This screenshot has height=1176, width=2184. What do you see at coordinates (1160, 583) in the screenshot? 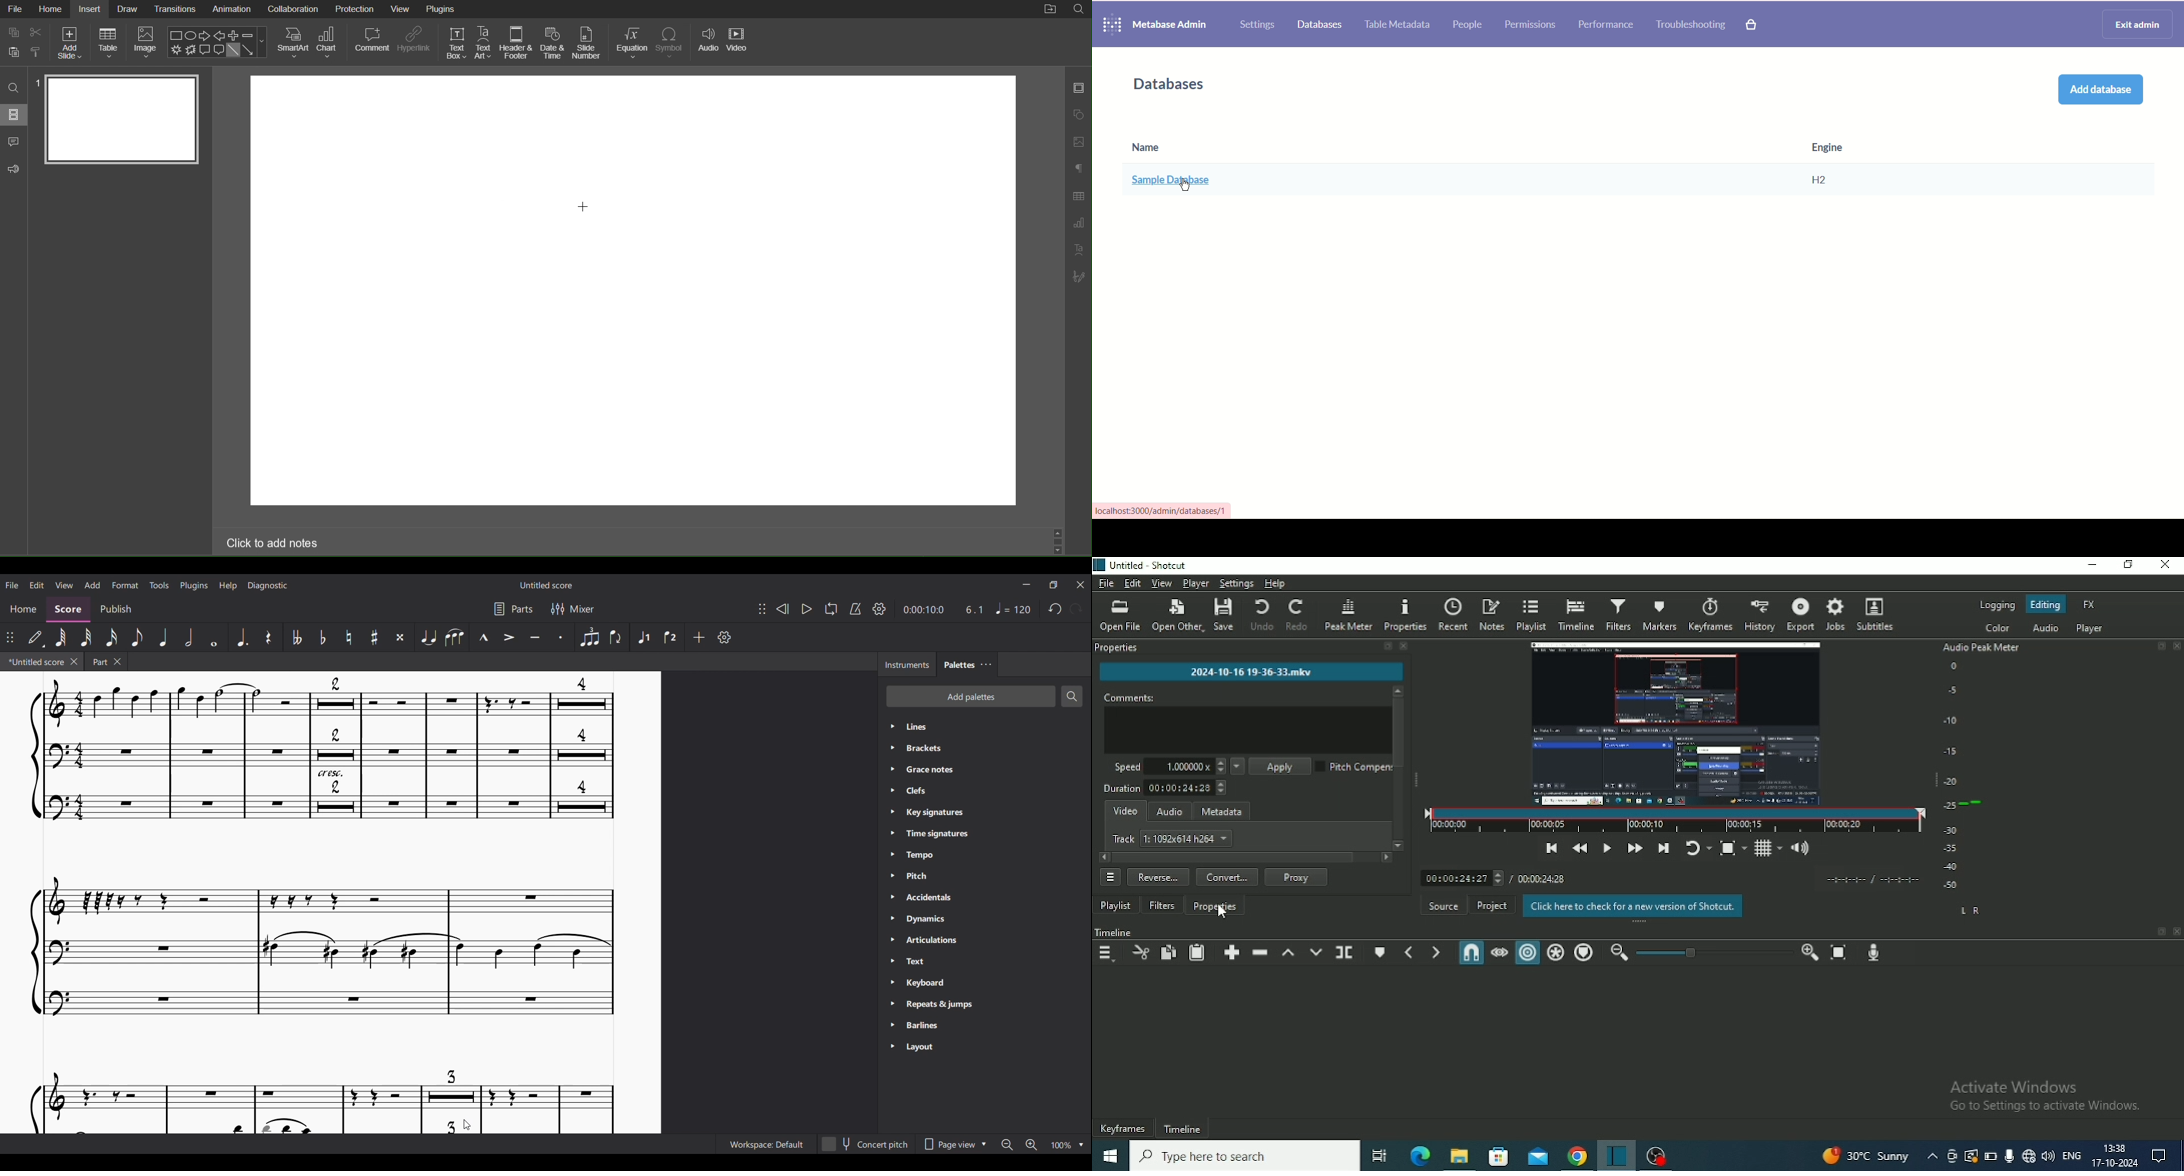
I see `View` at bounding box center [1160, 583].